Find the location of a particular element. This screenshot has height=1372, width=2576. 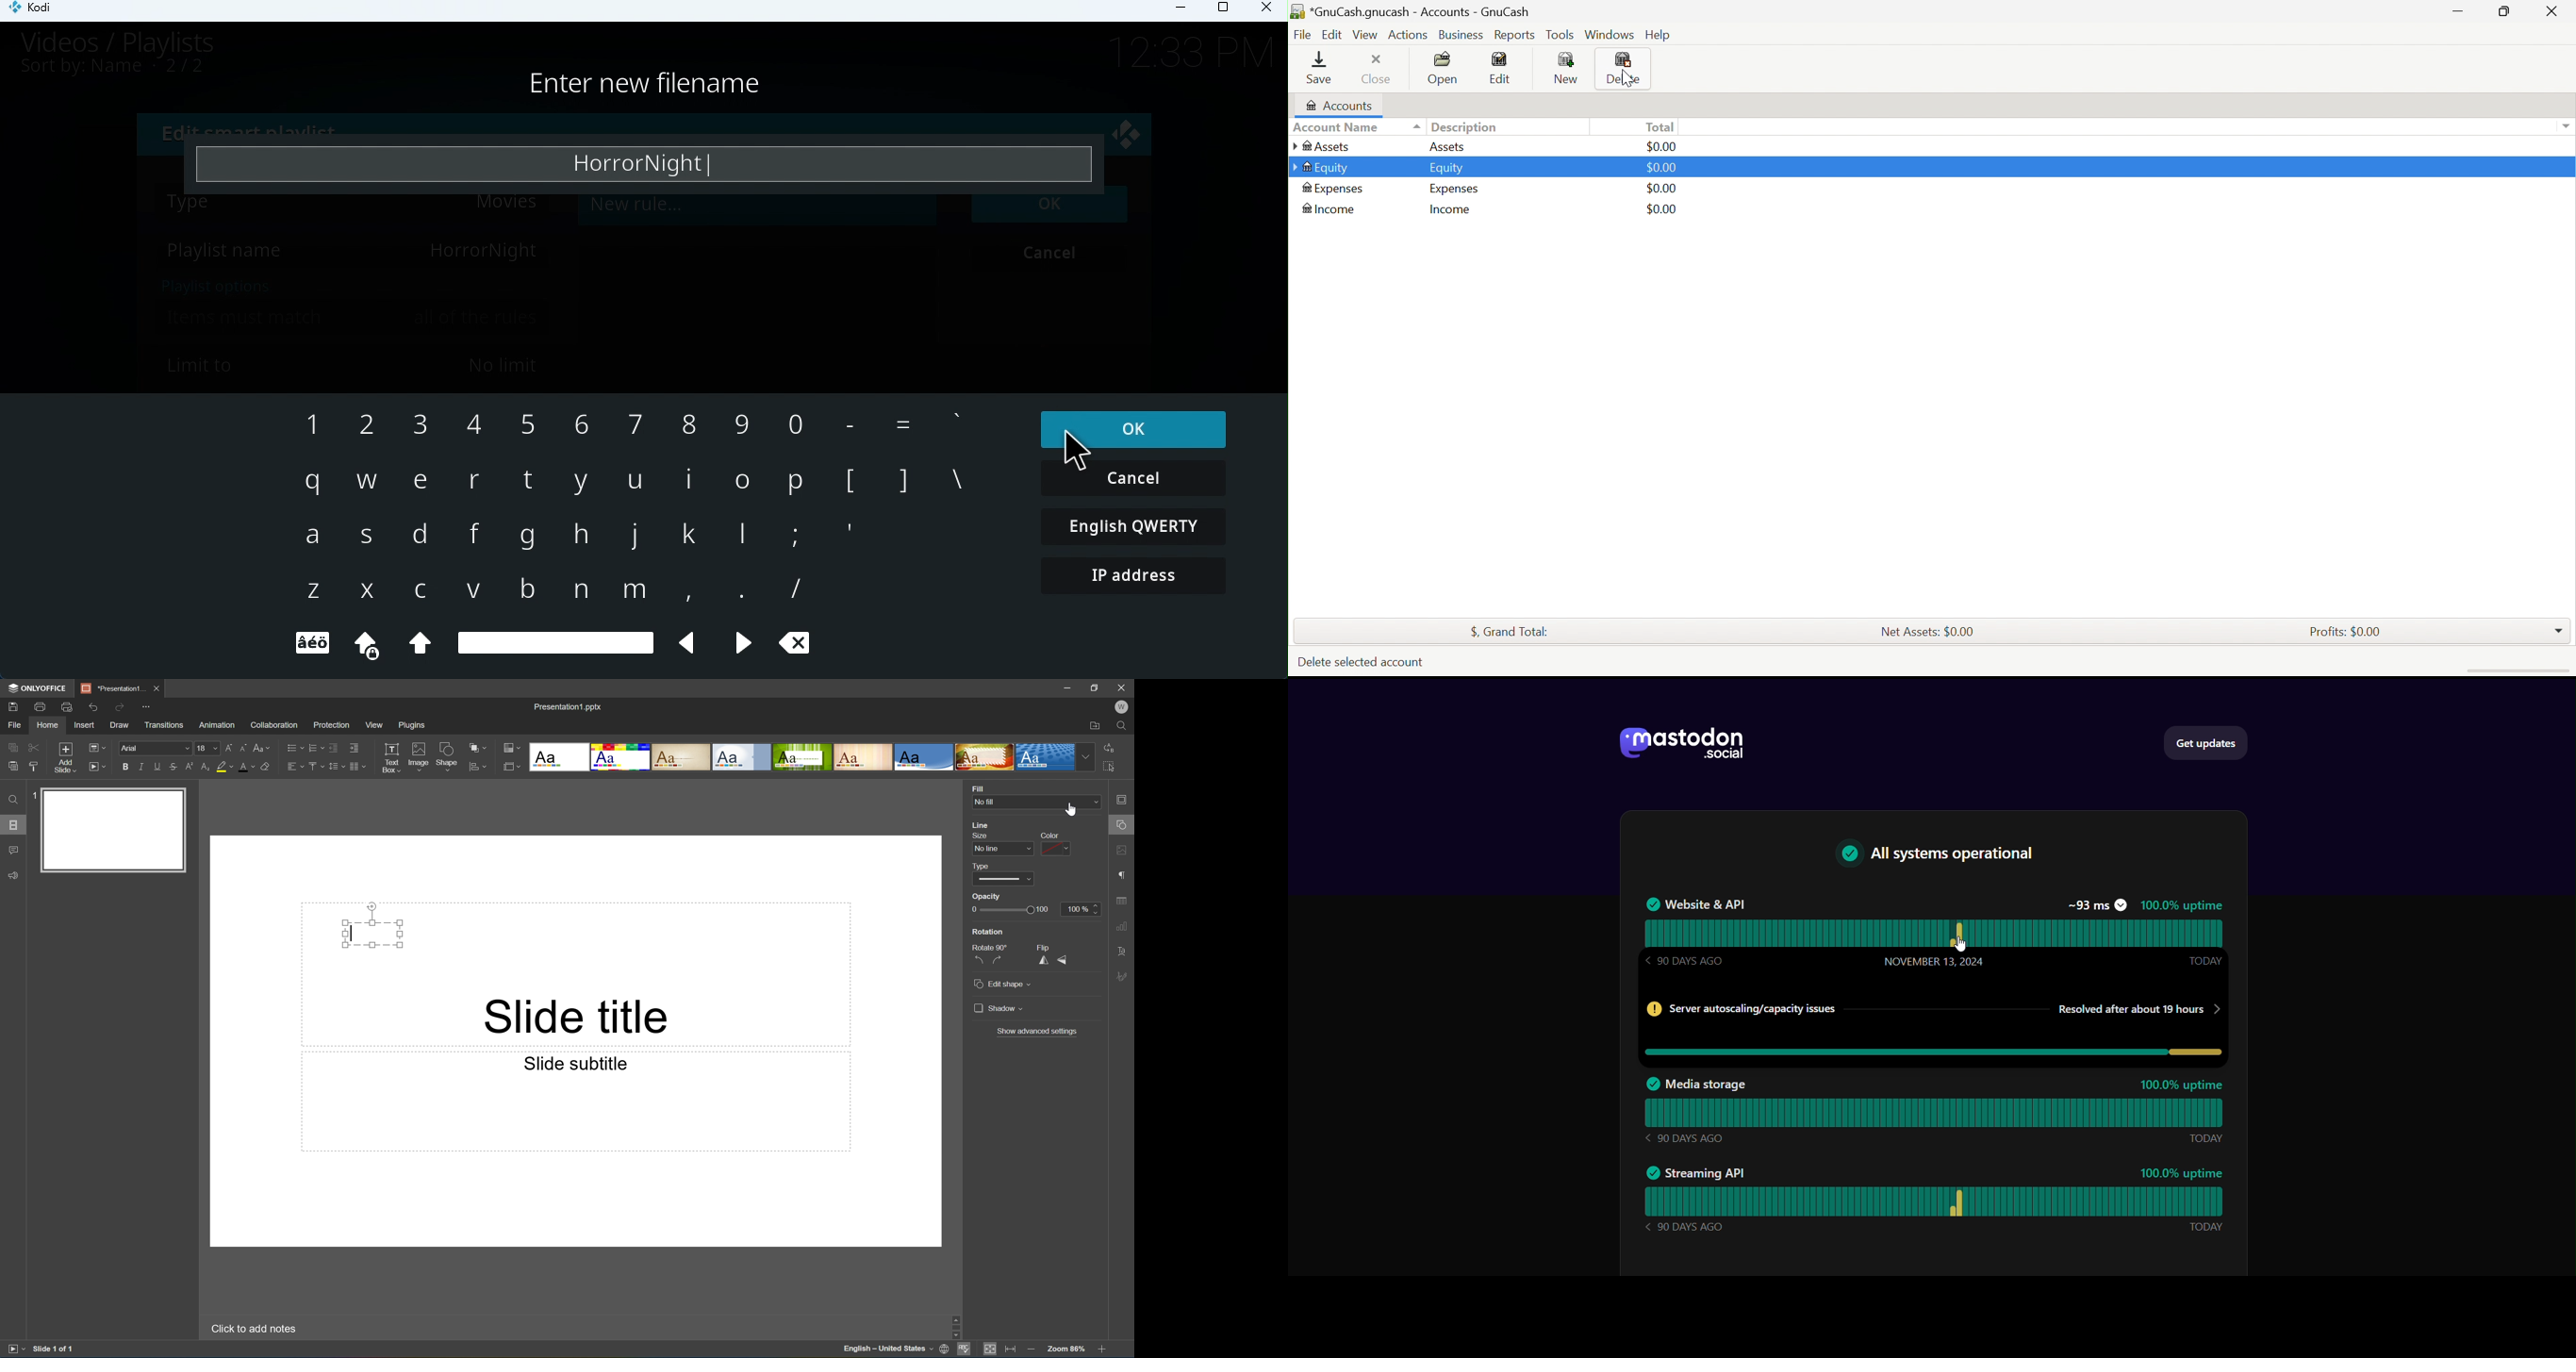

Font color is located at coordinates (245, 766).